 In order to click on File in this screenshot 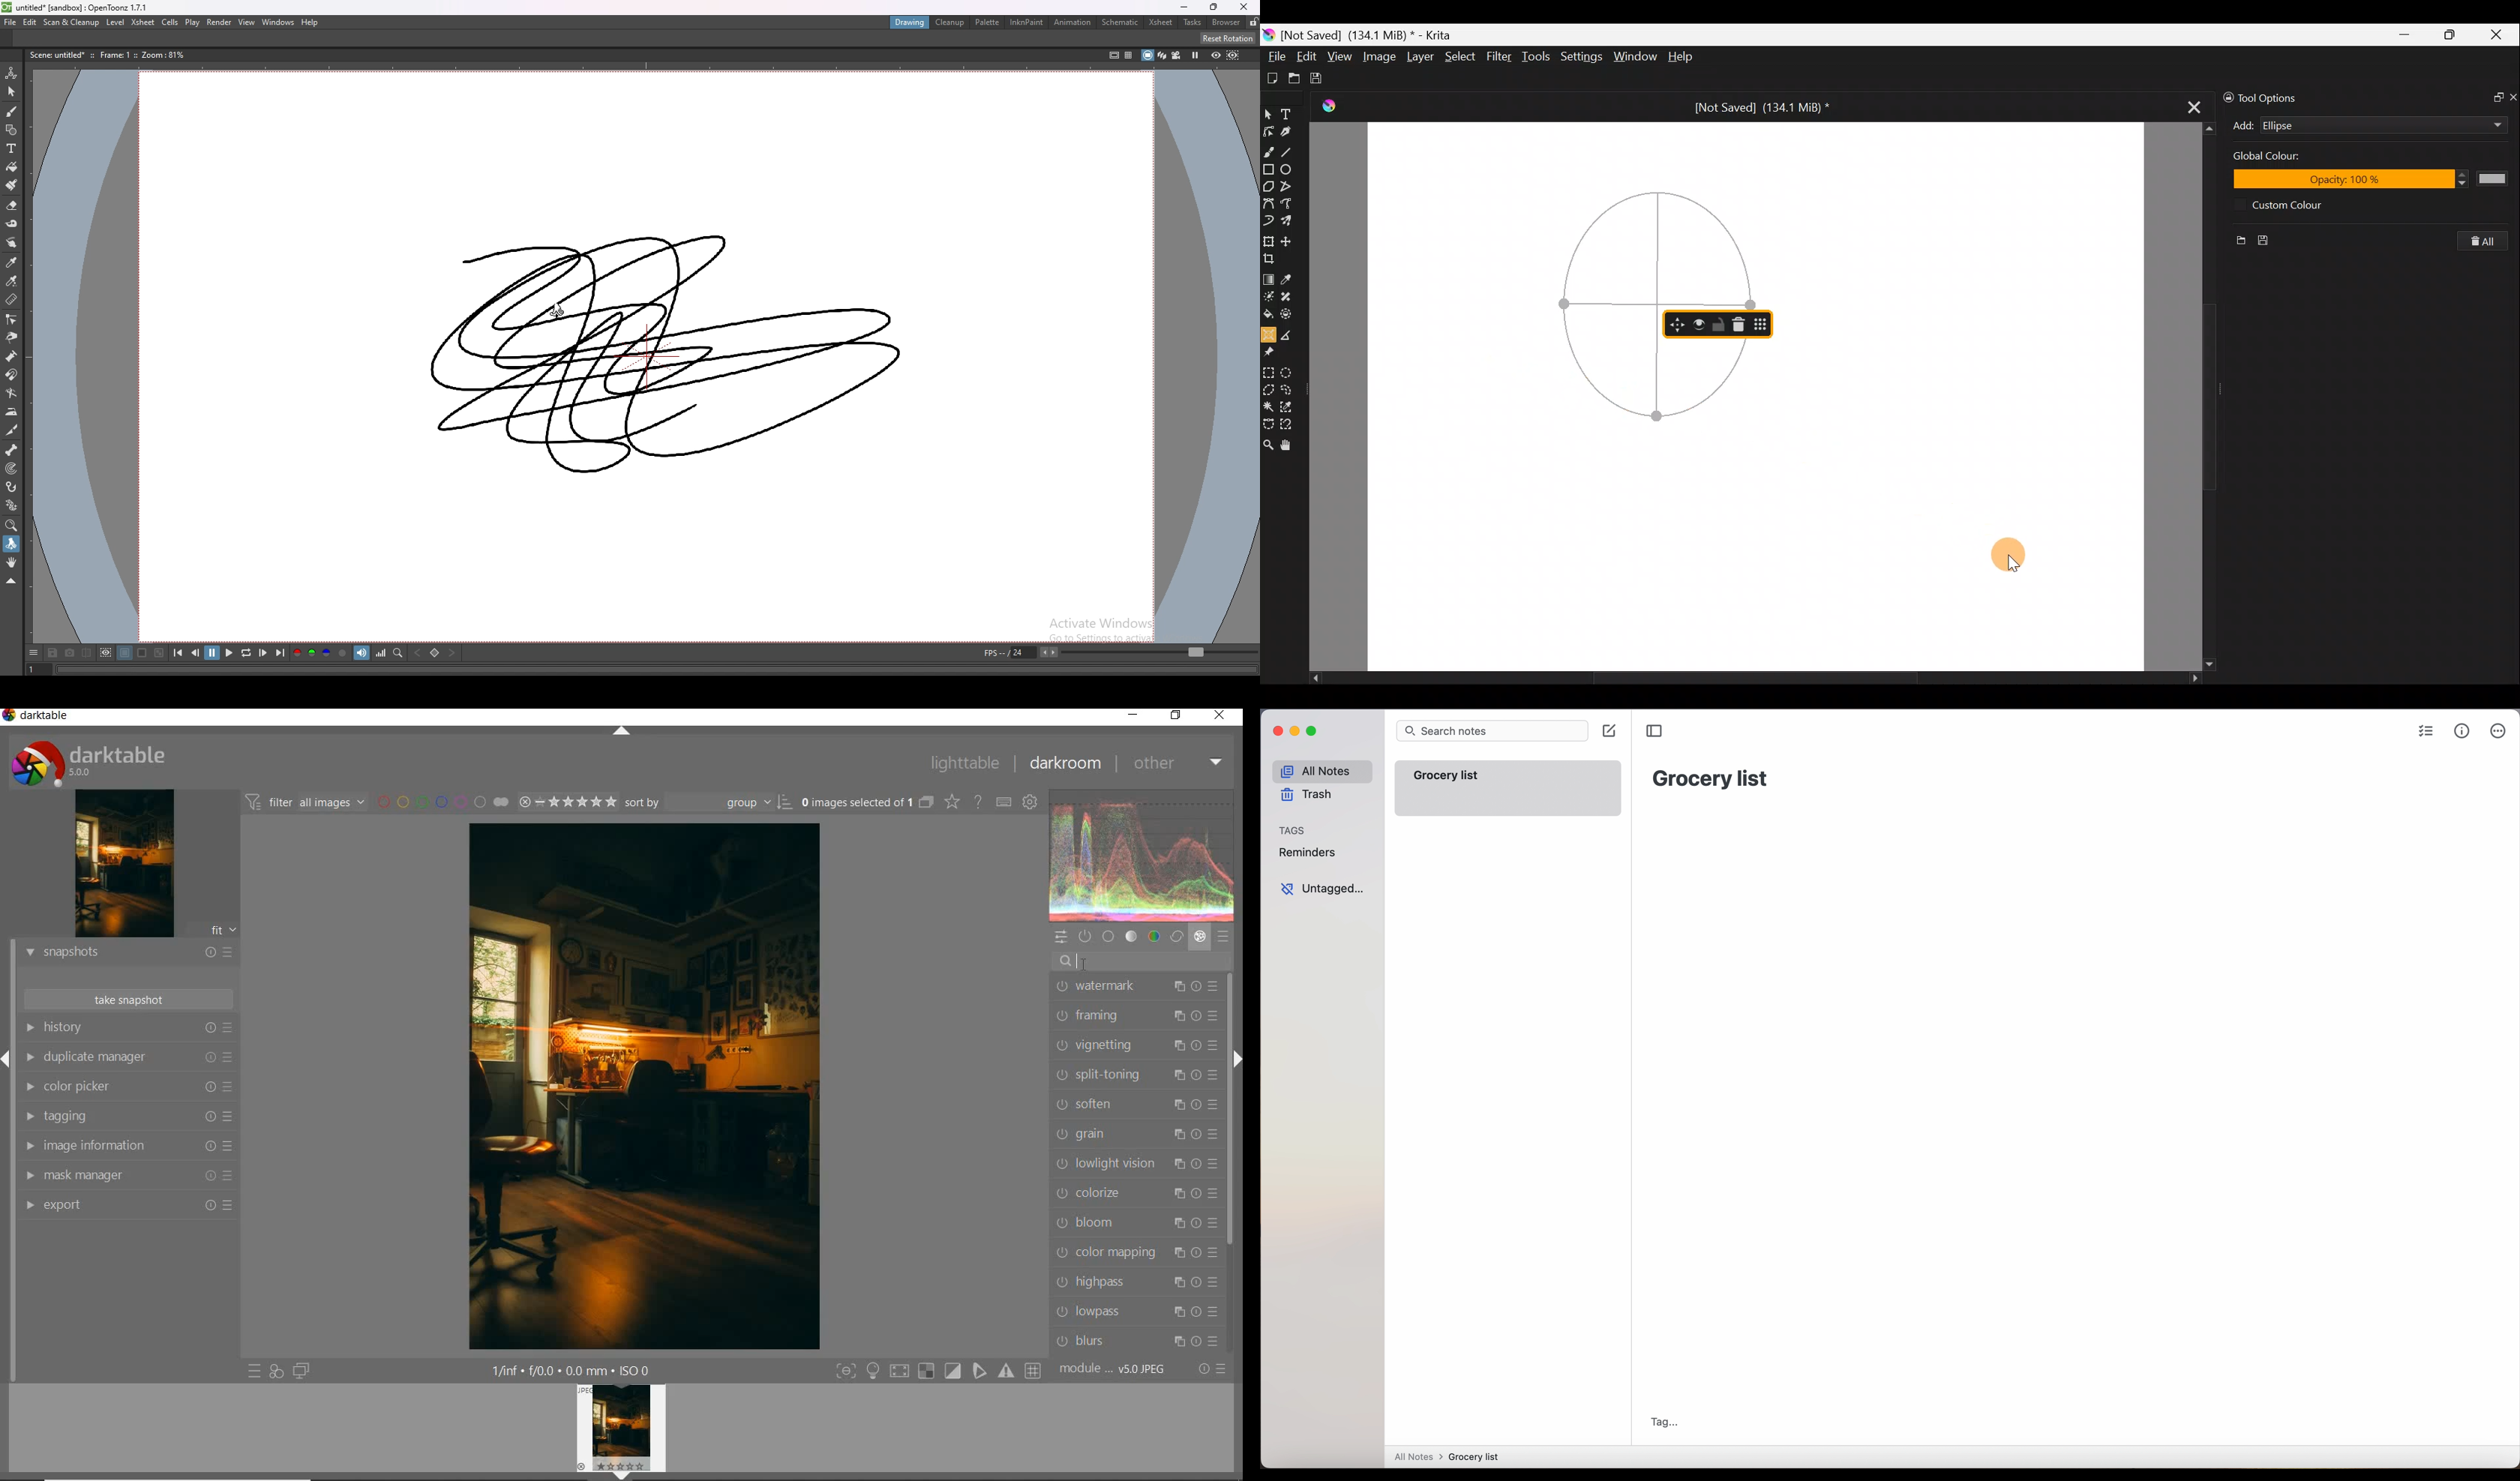, I will do `click(1275, 52)`.